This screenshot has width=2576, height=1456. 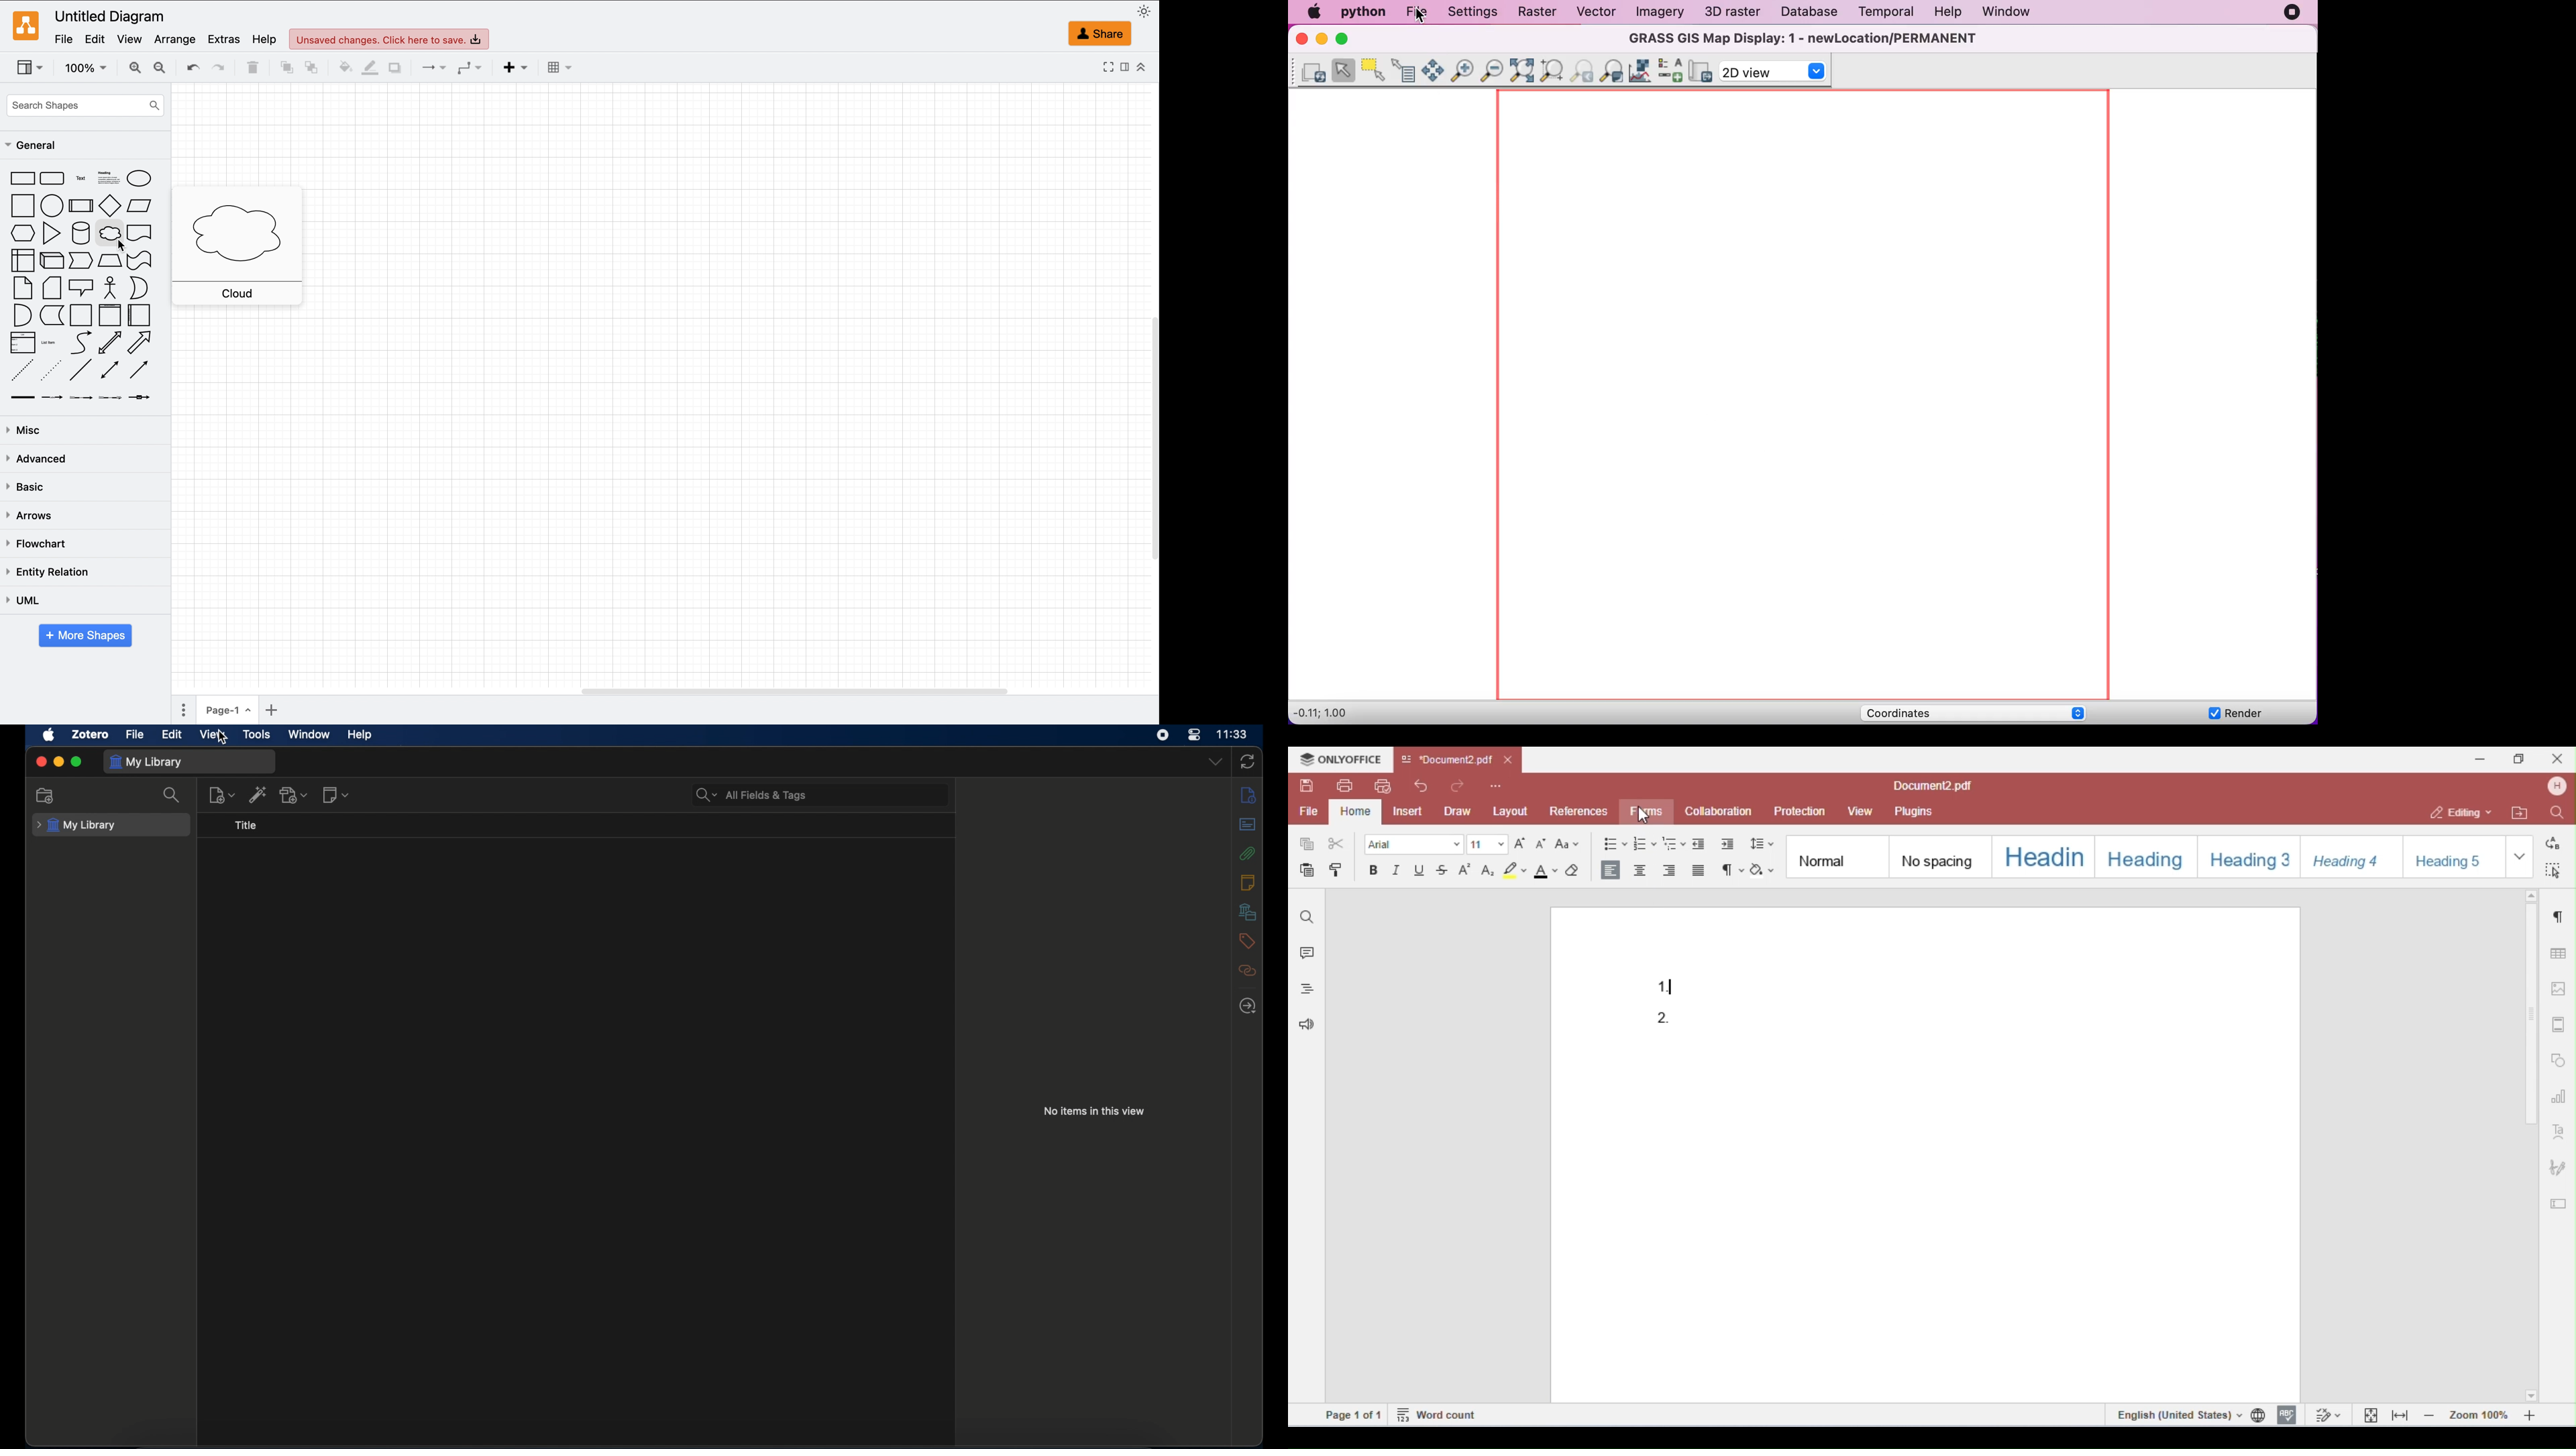 What do you see at coordinates (1163, 735) in the screenshot?
I see `screen recorder` at bounding box center [1163, 735].